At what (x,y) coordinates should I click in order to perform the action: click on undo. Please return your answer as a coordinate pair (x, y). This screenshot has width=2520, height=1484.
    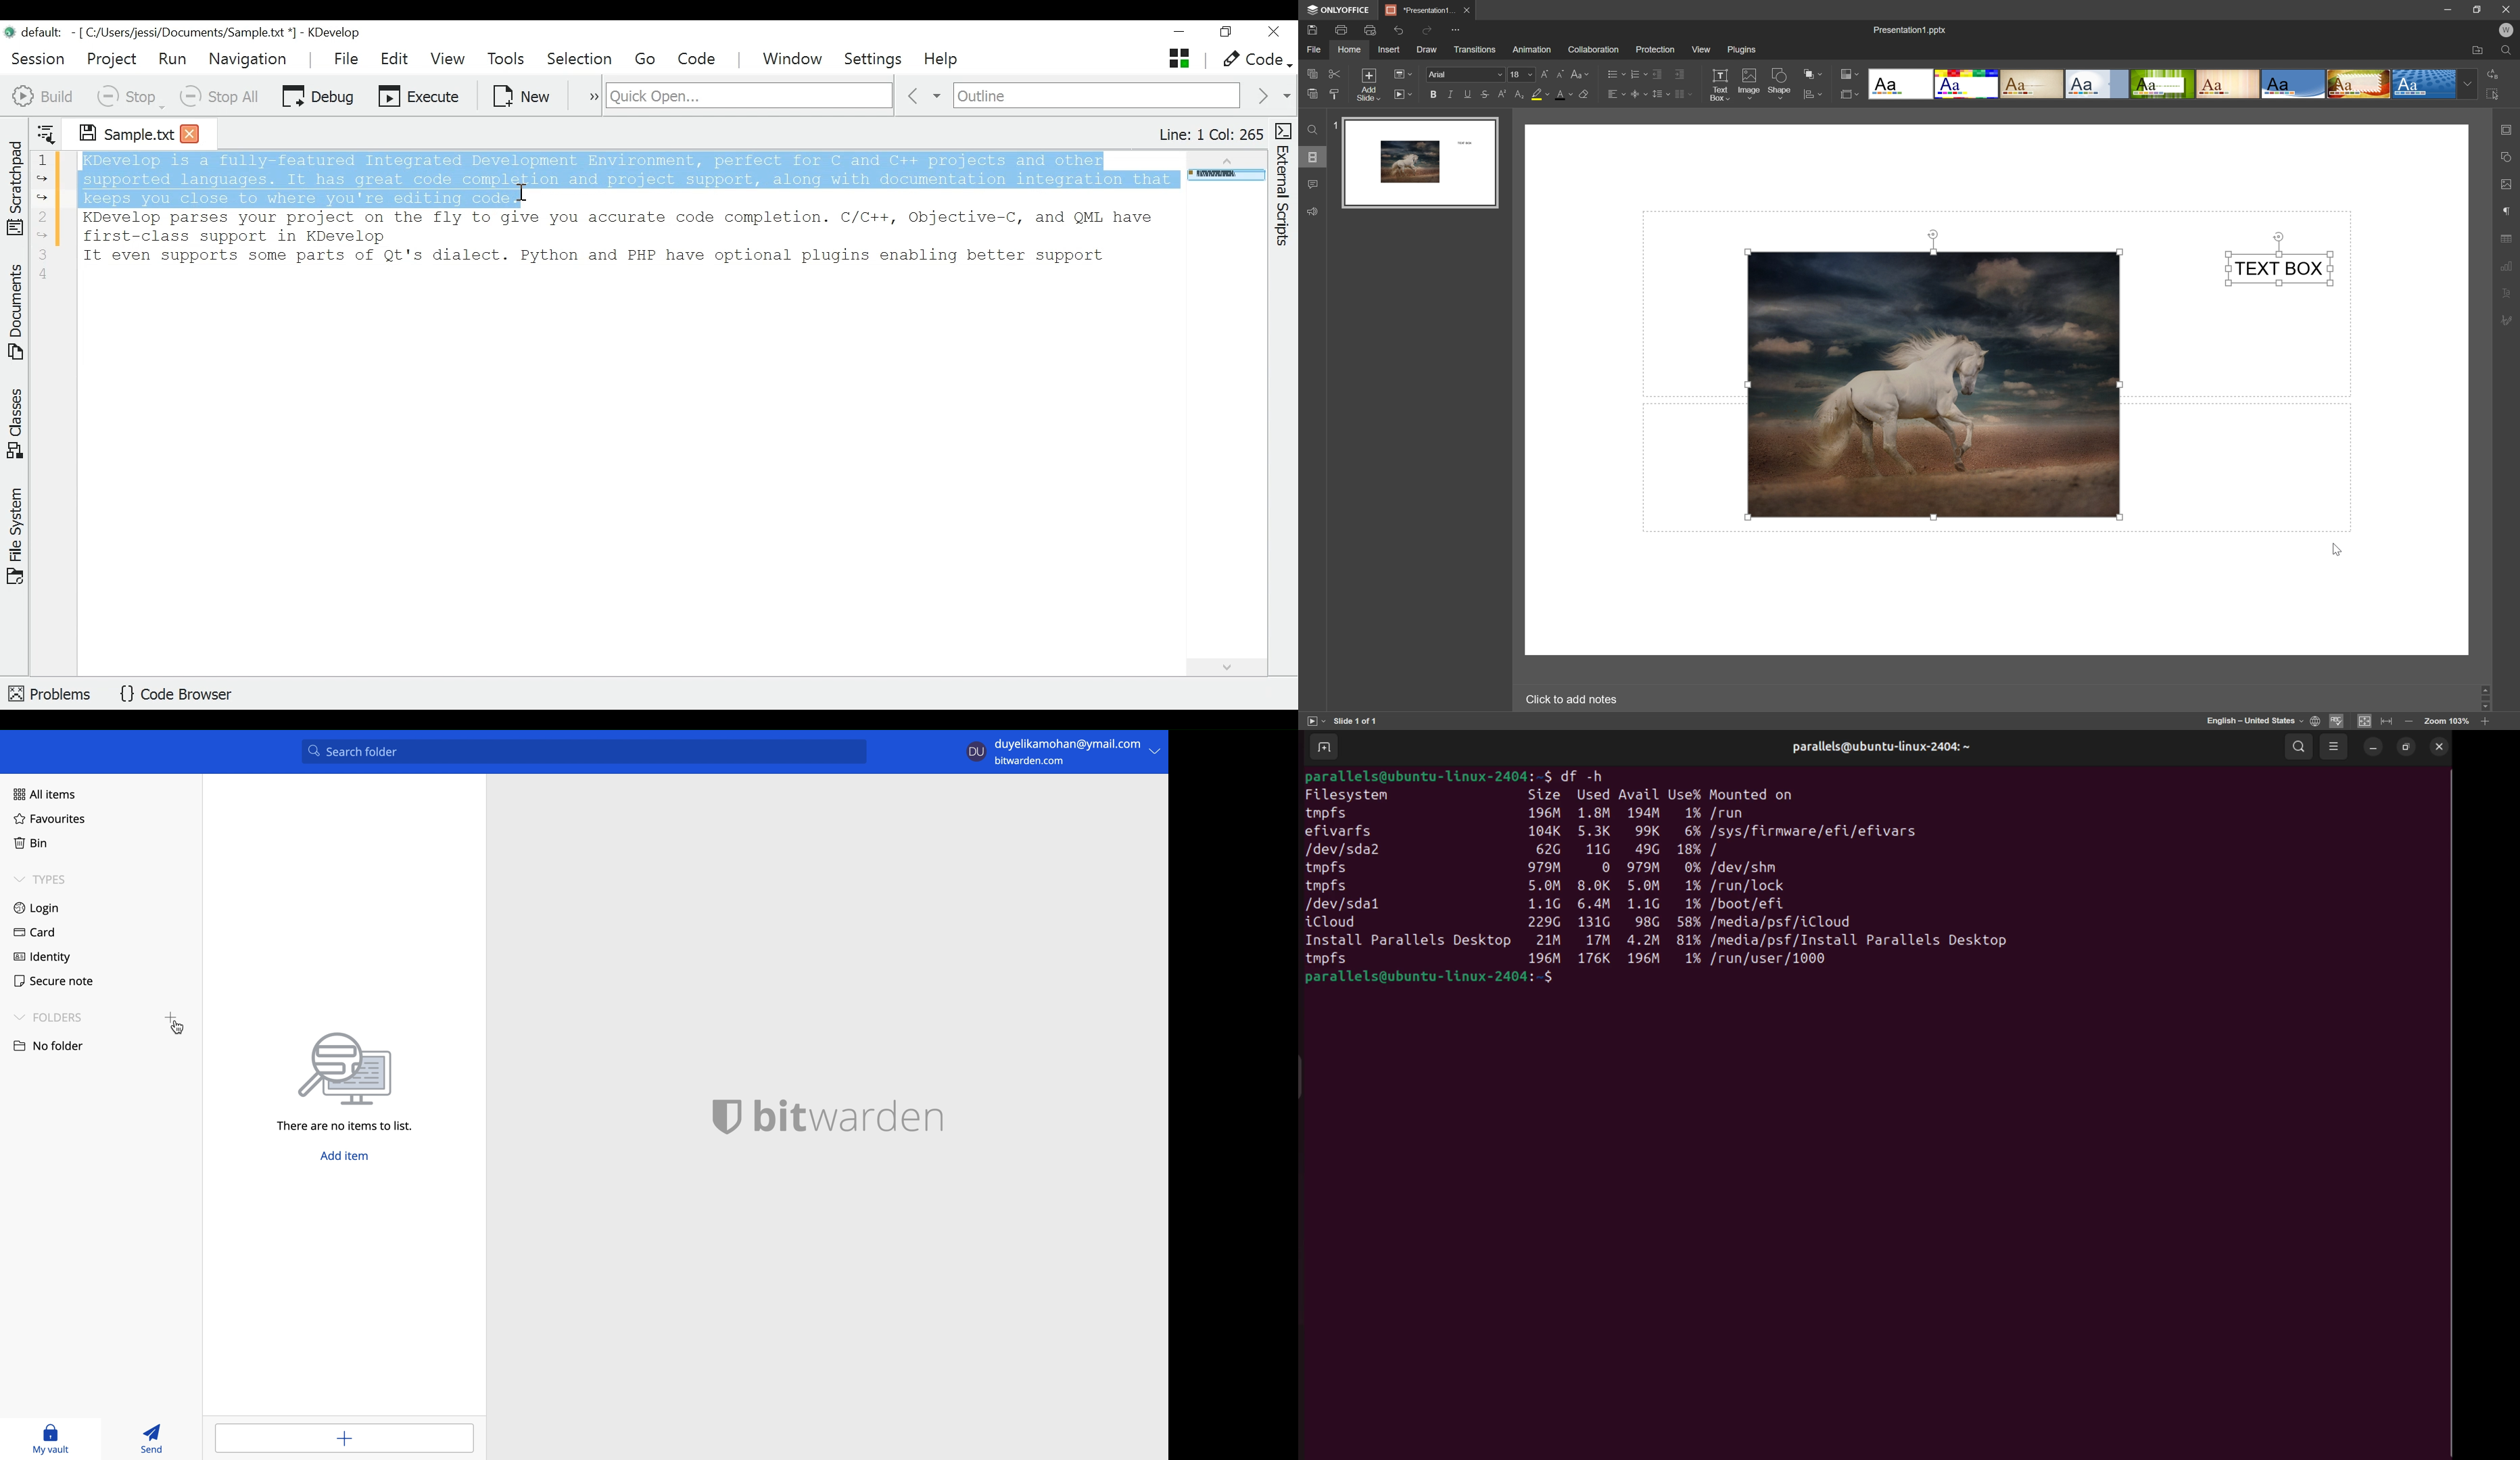
    Looking at the image, I should click on (1398, 31).